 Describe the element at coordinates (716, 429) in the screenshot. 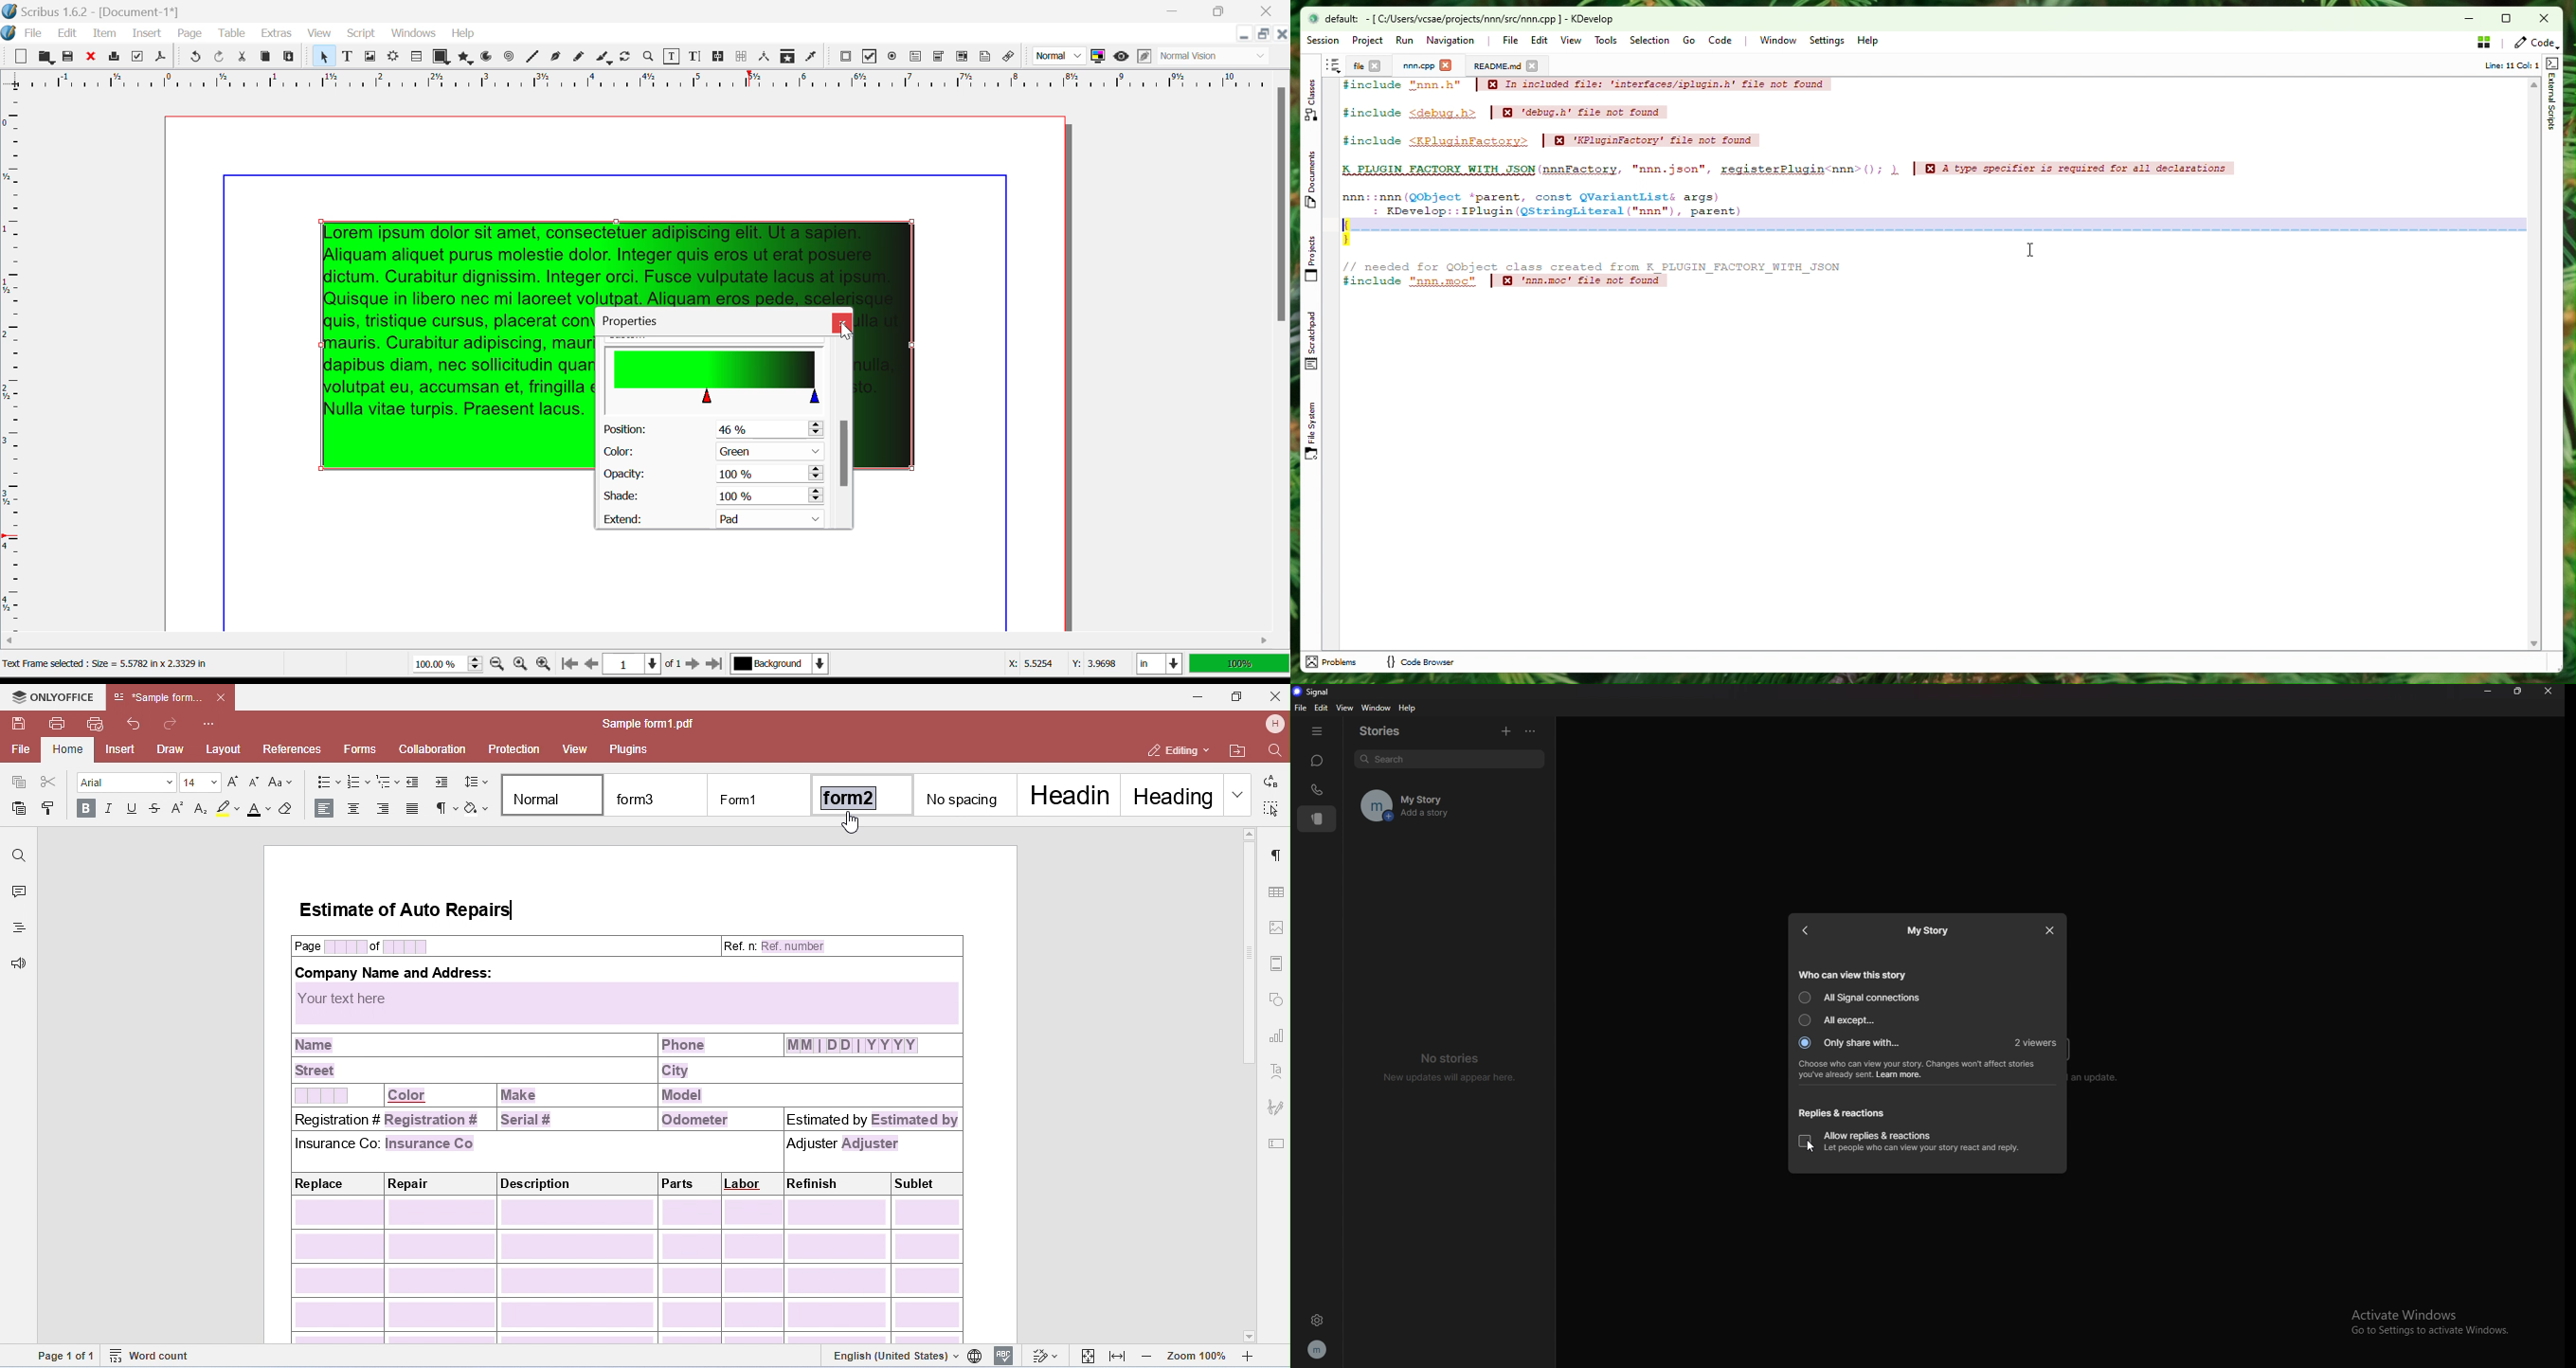

I see `Position Altered` at that location.